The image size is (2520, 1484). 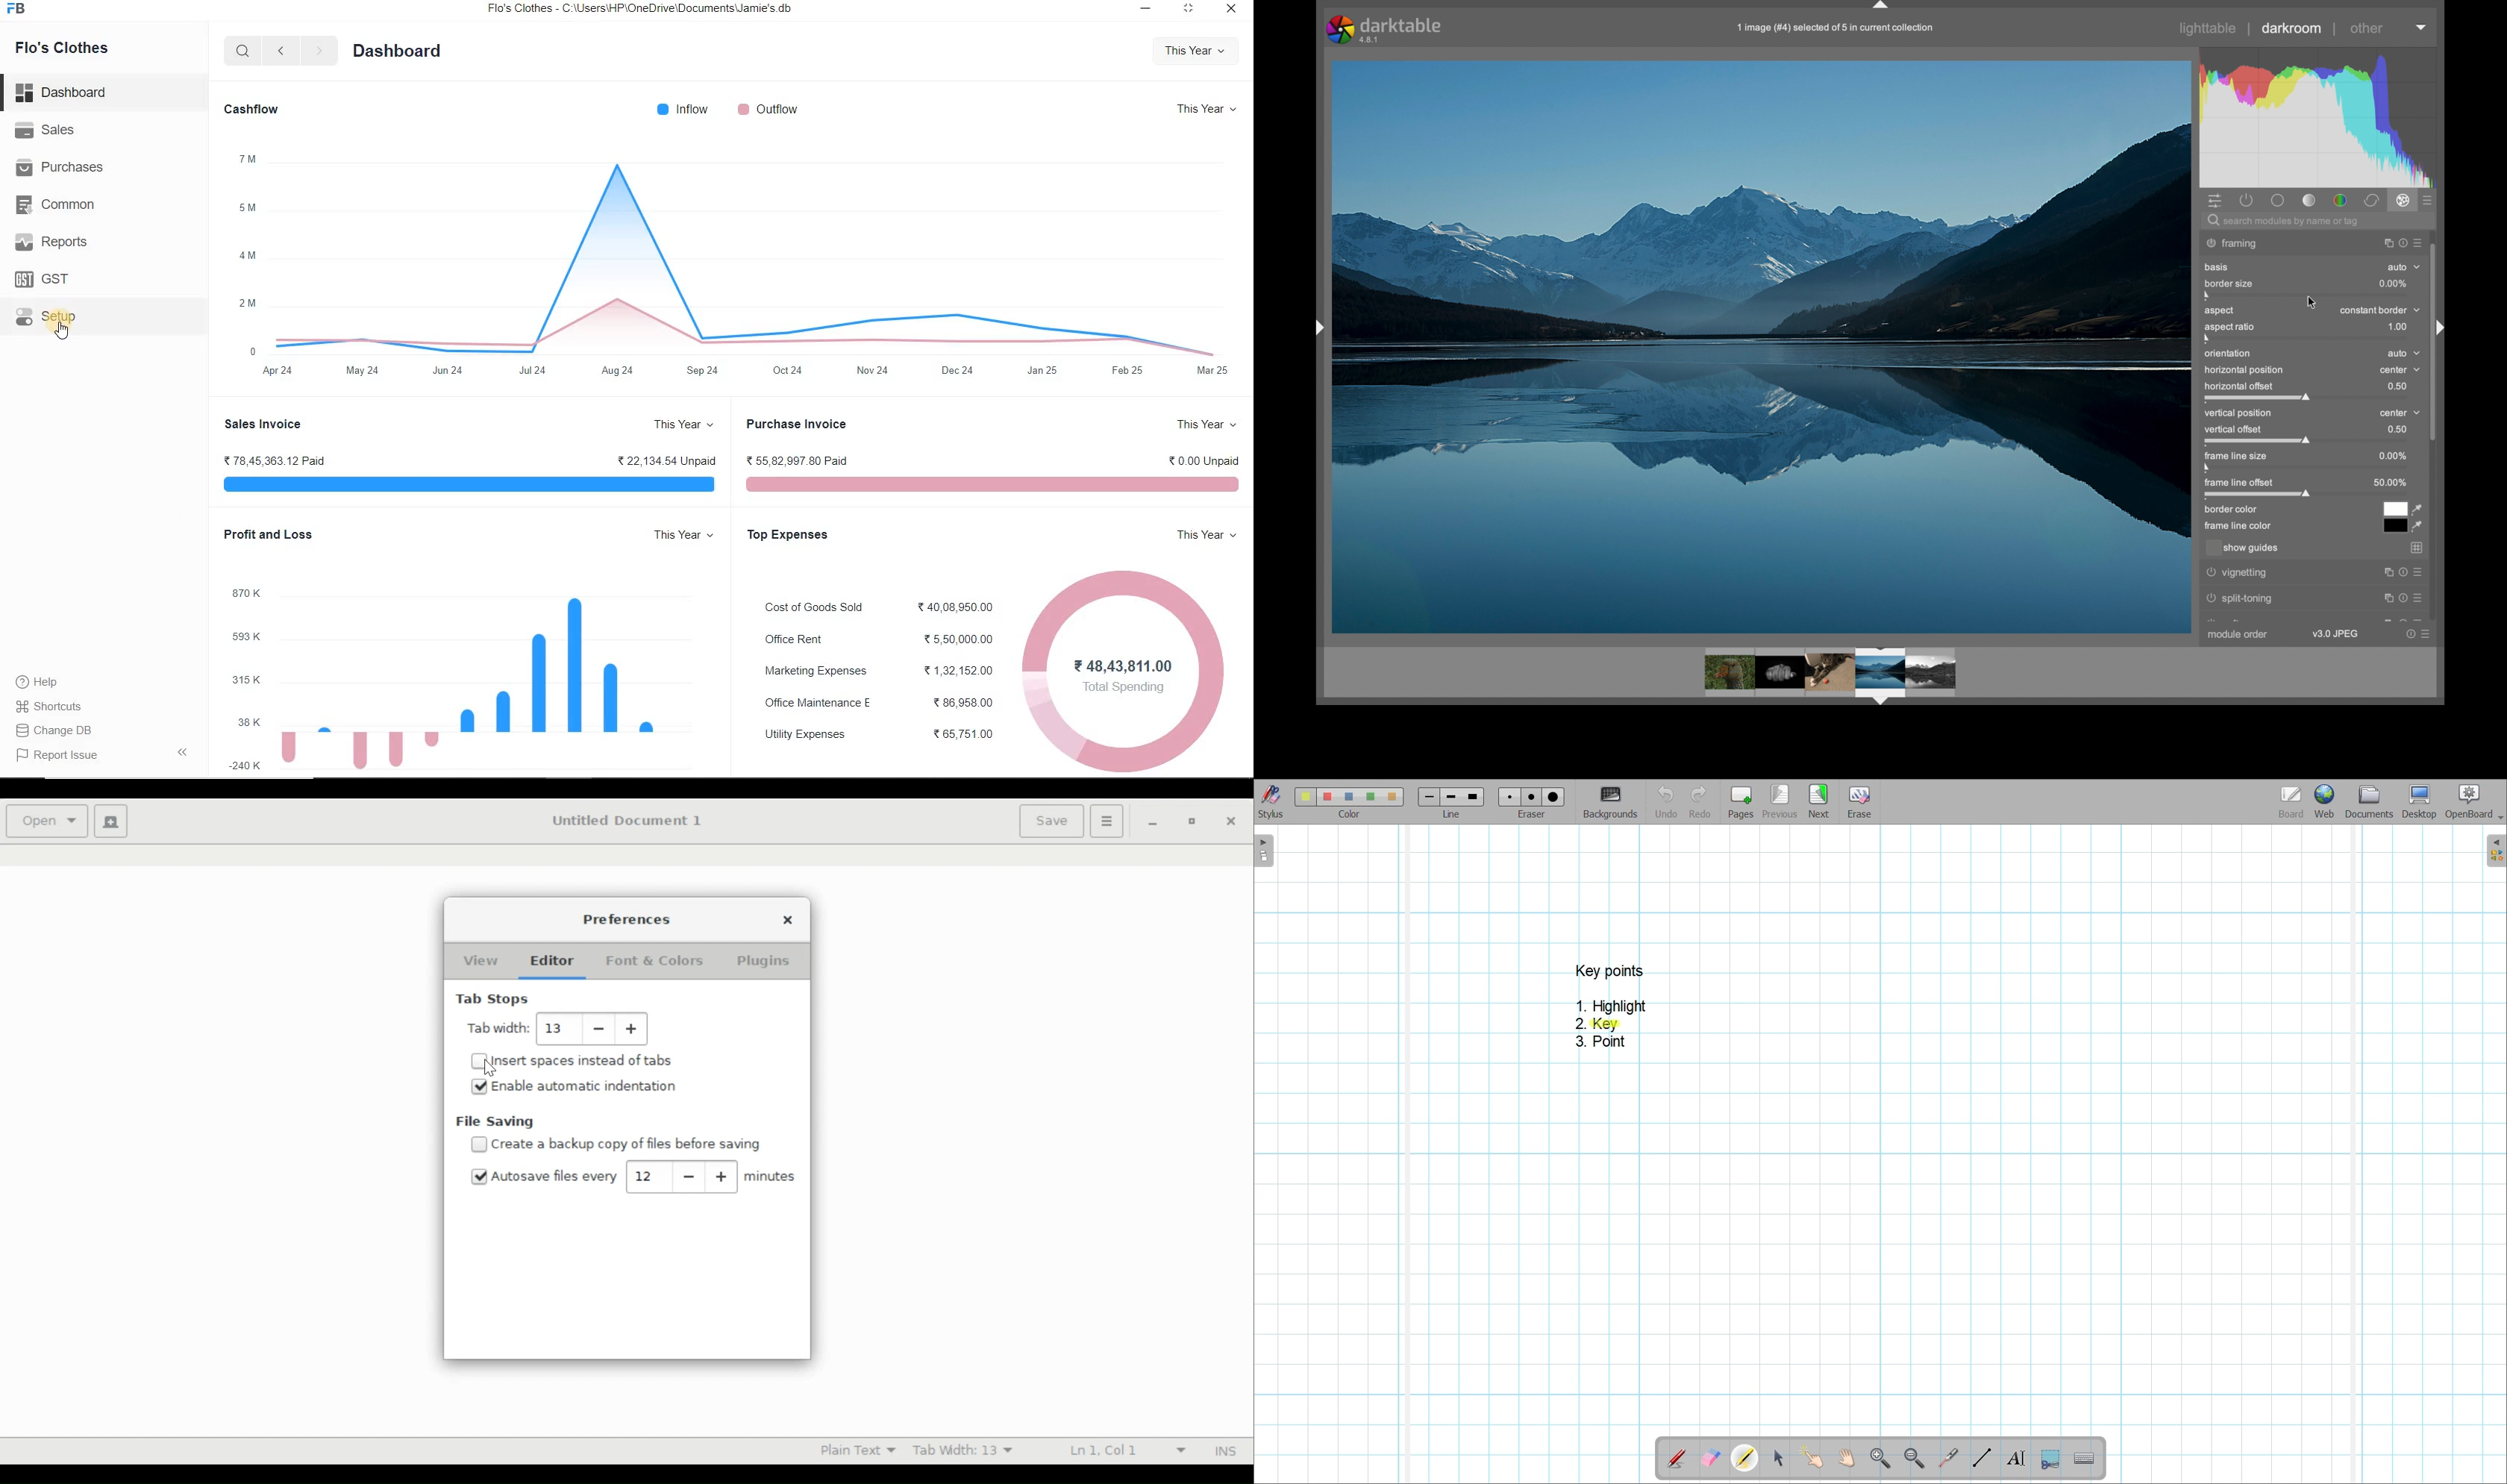 What do you see at coordinates (1846, 1458) in the screenshot?
I see `Scroll page` at bounding box center [1846, 1458].